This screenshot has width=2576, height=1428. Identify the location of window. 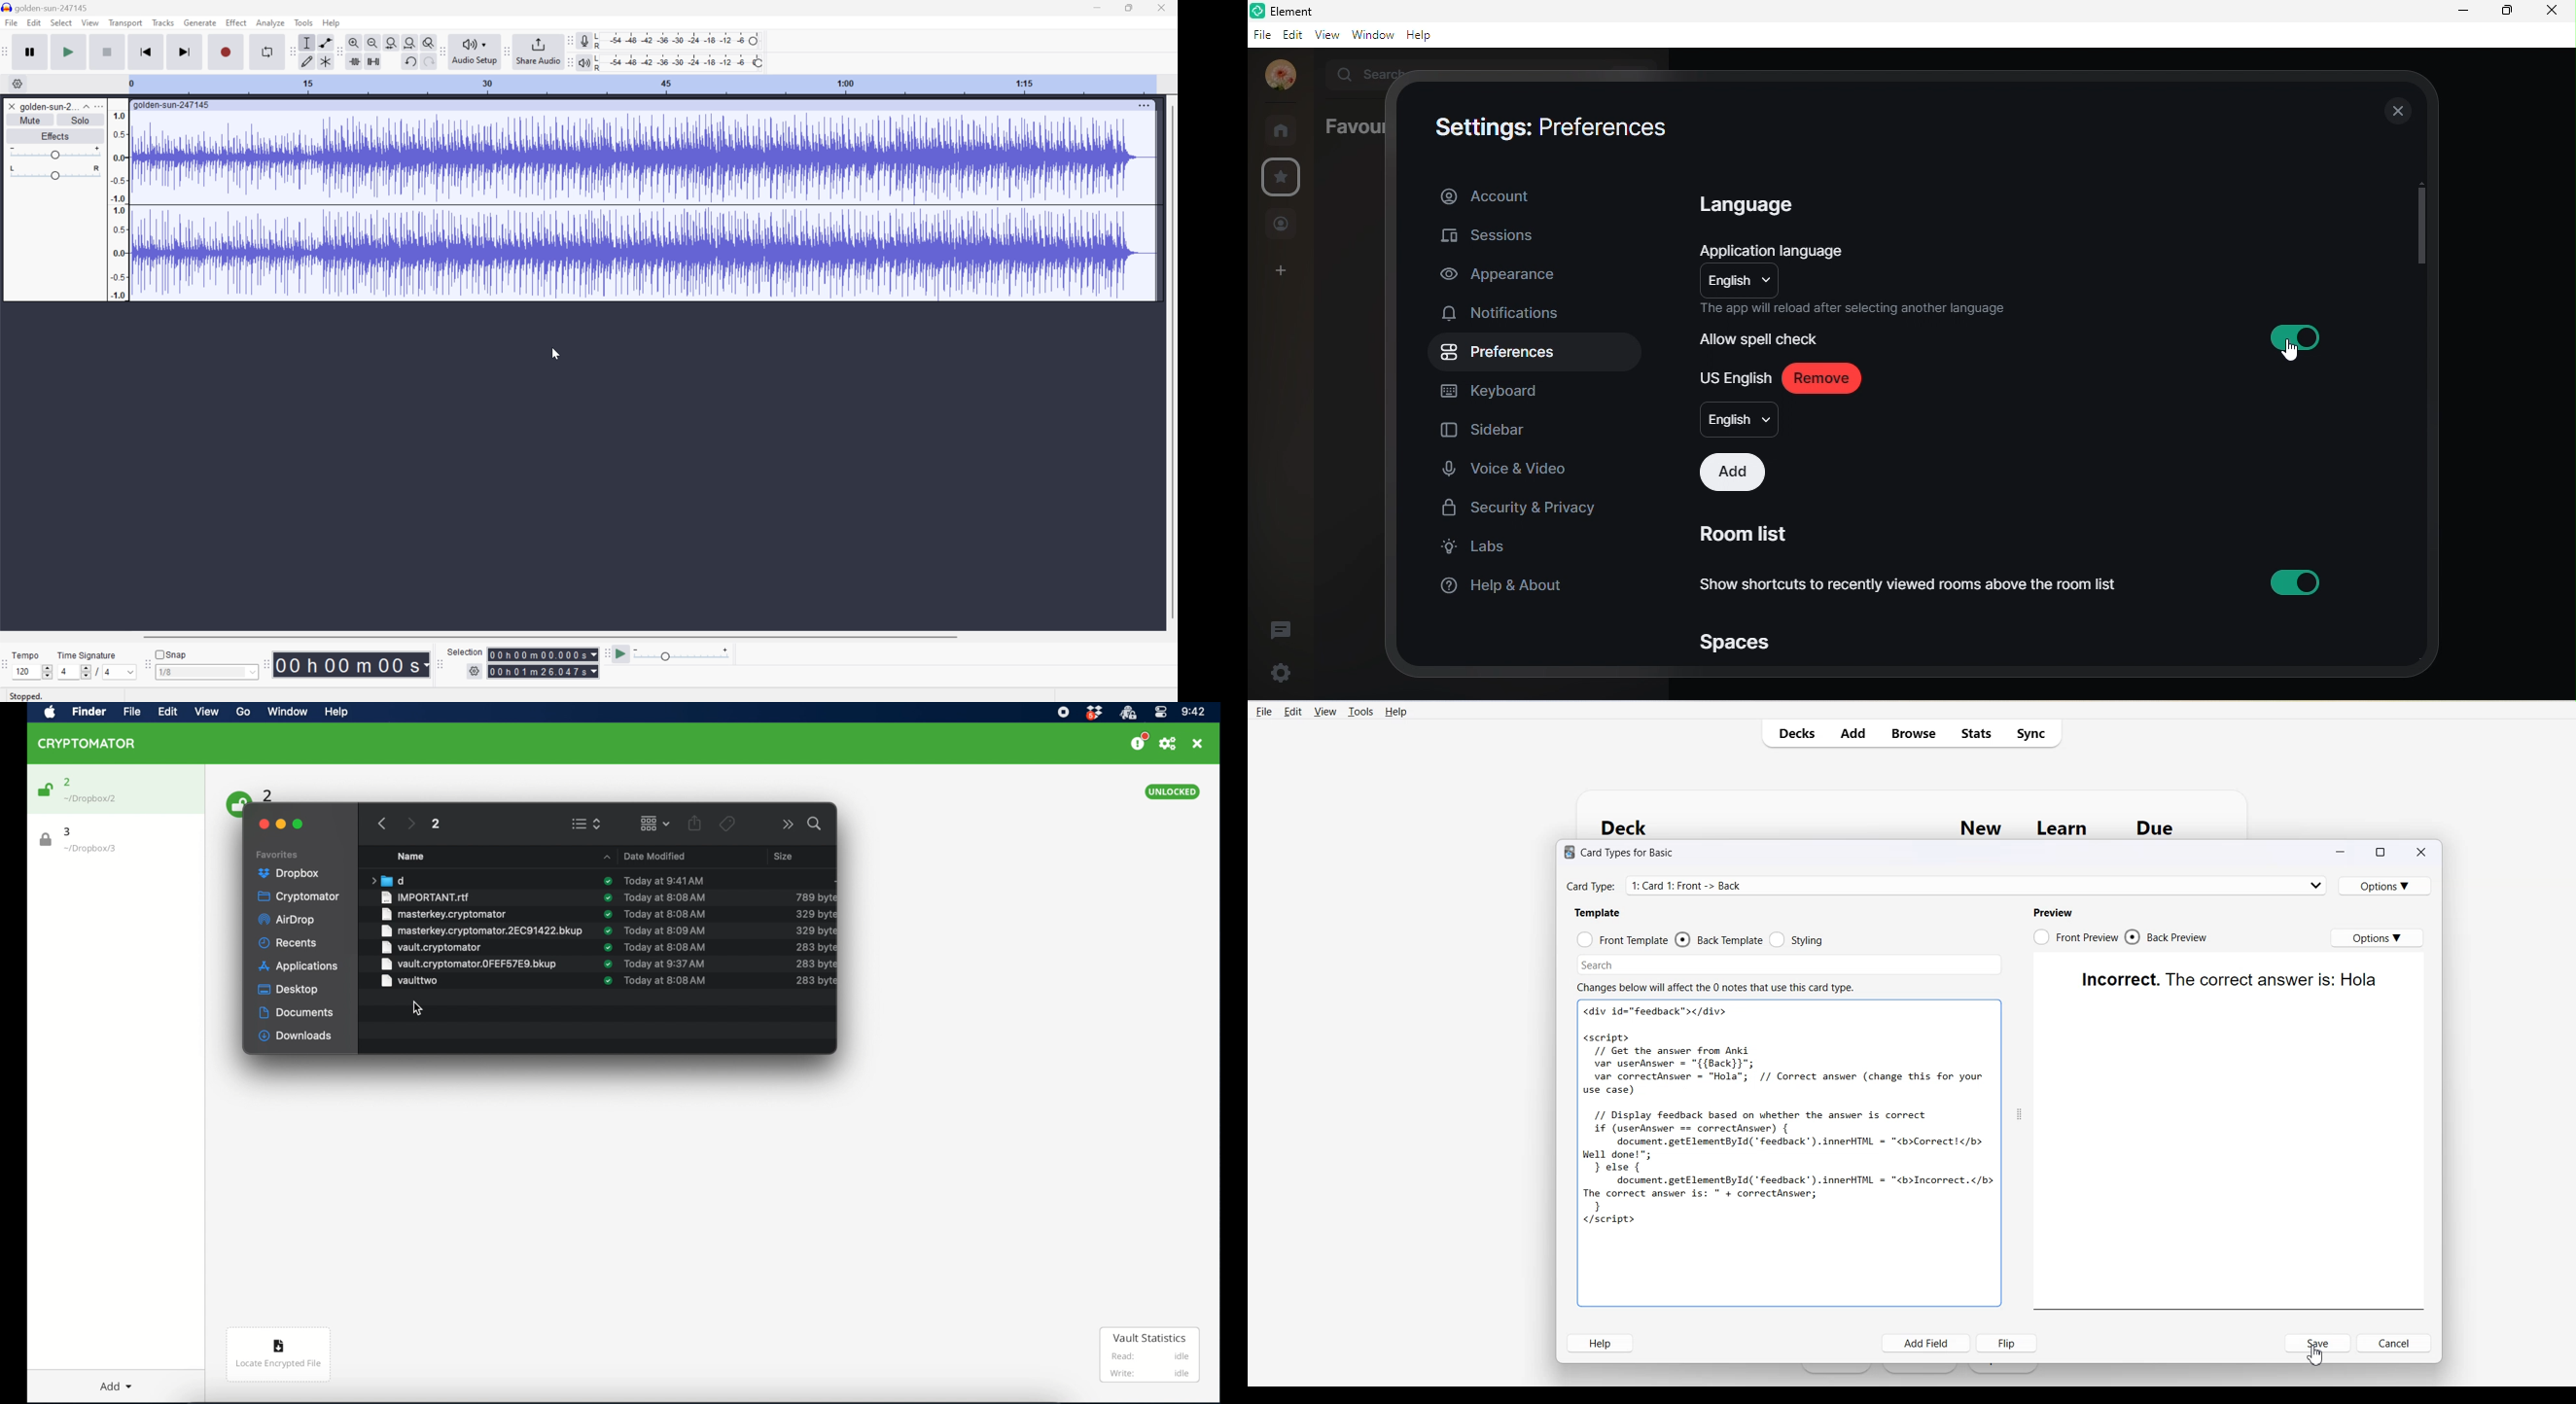
(1373, 34).